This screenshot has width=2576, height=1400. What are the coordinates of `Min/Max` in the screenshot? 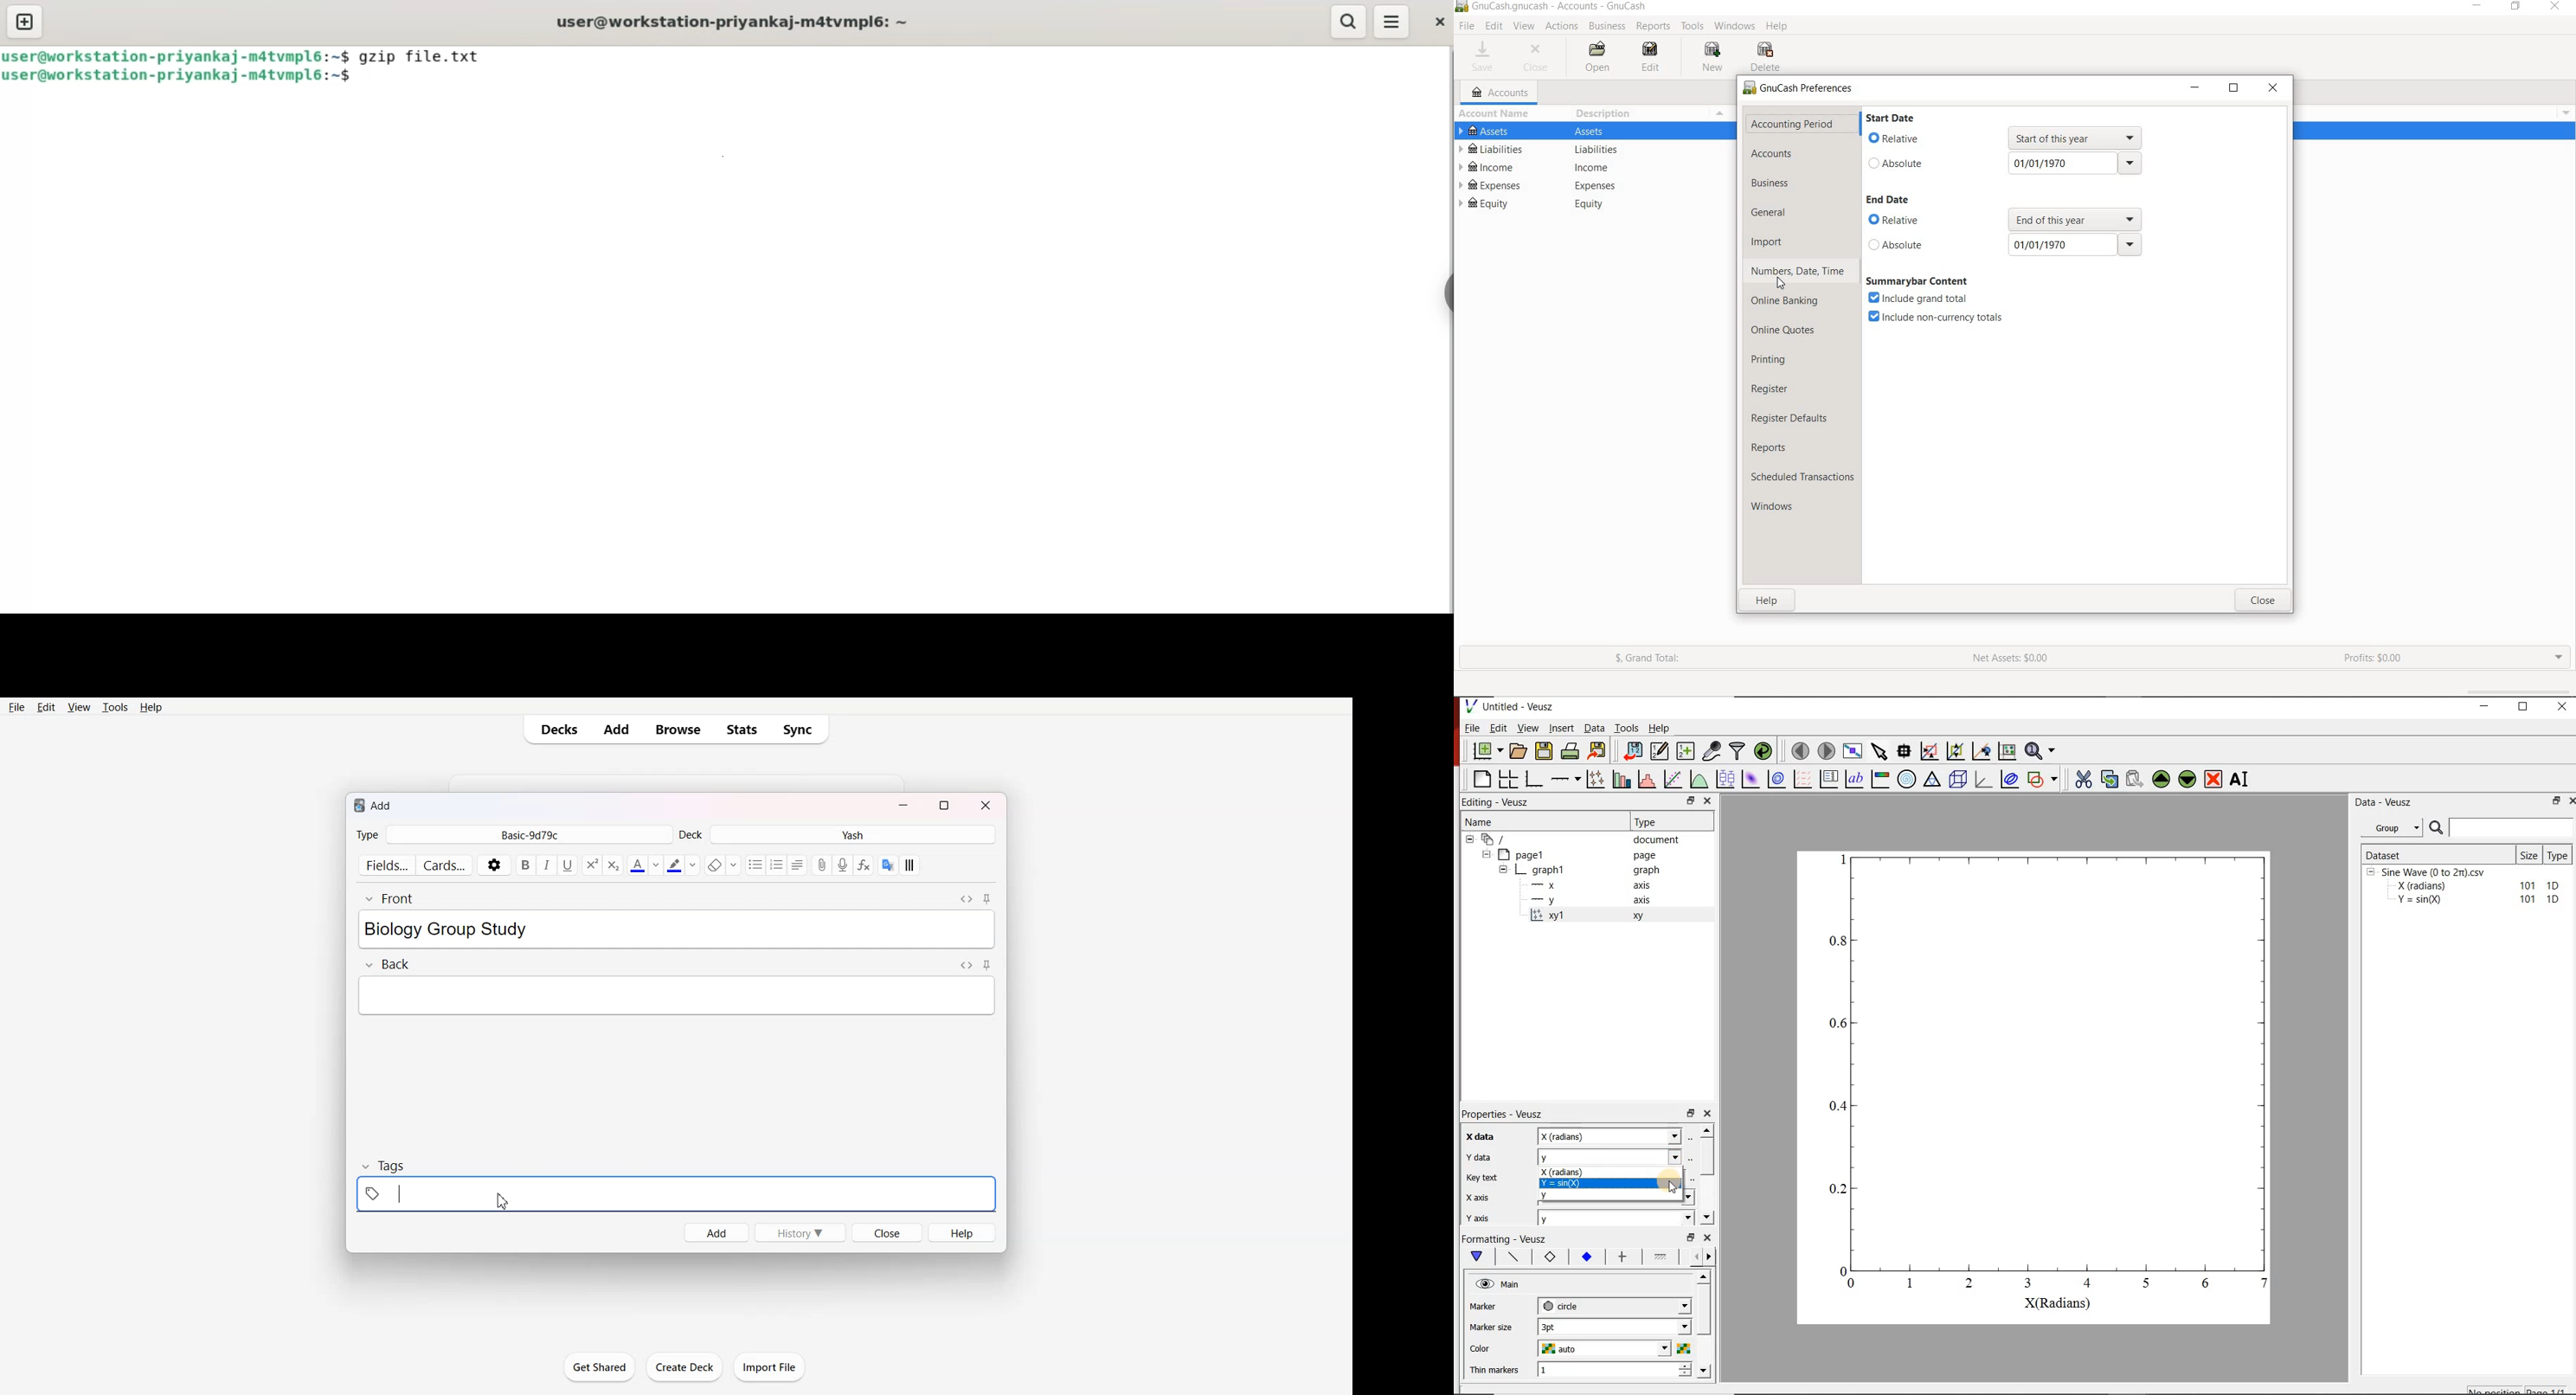 It's located at (1691, 1112).